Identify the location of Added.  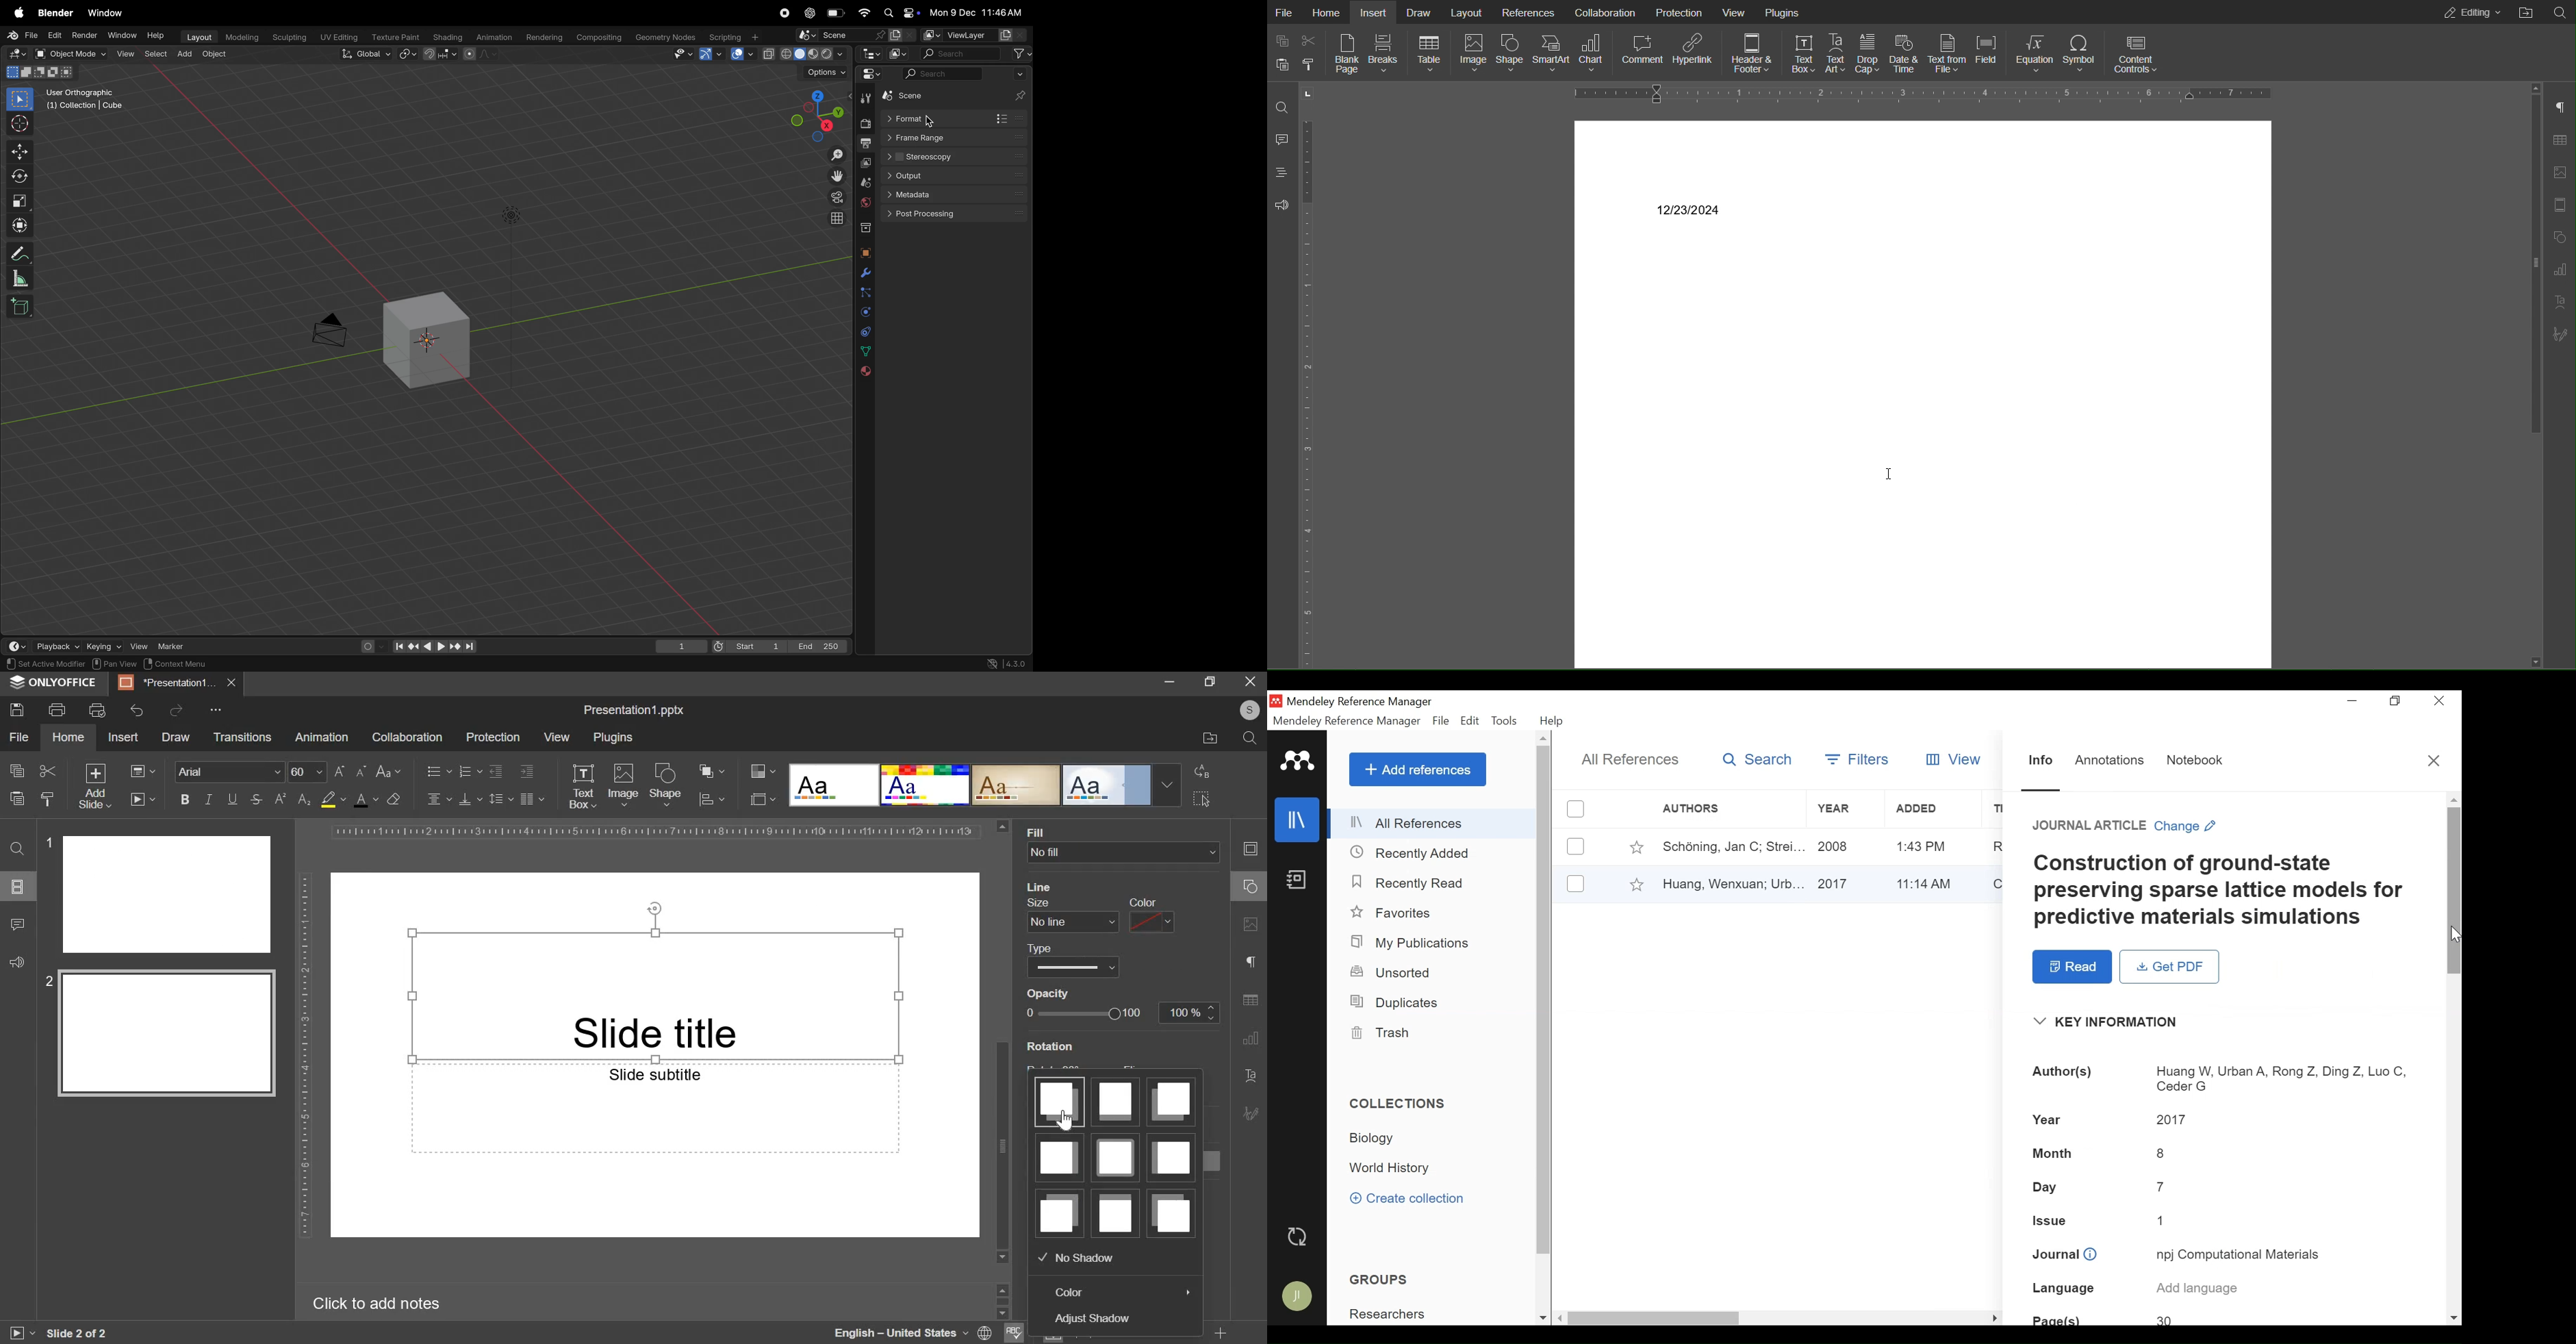
(1930, 846).